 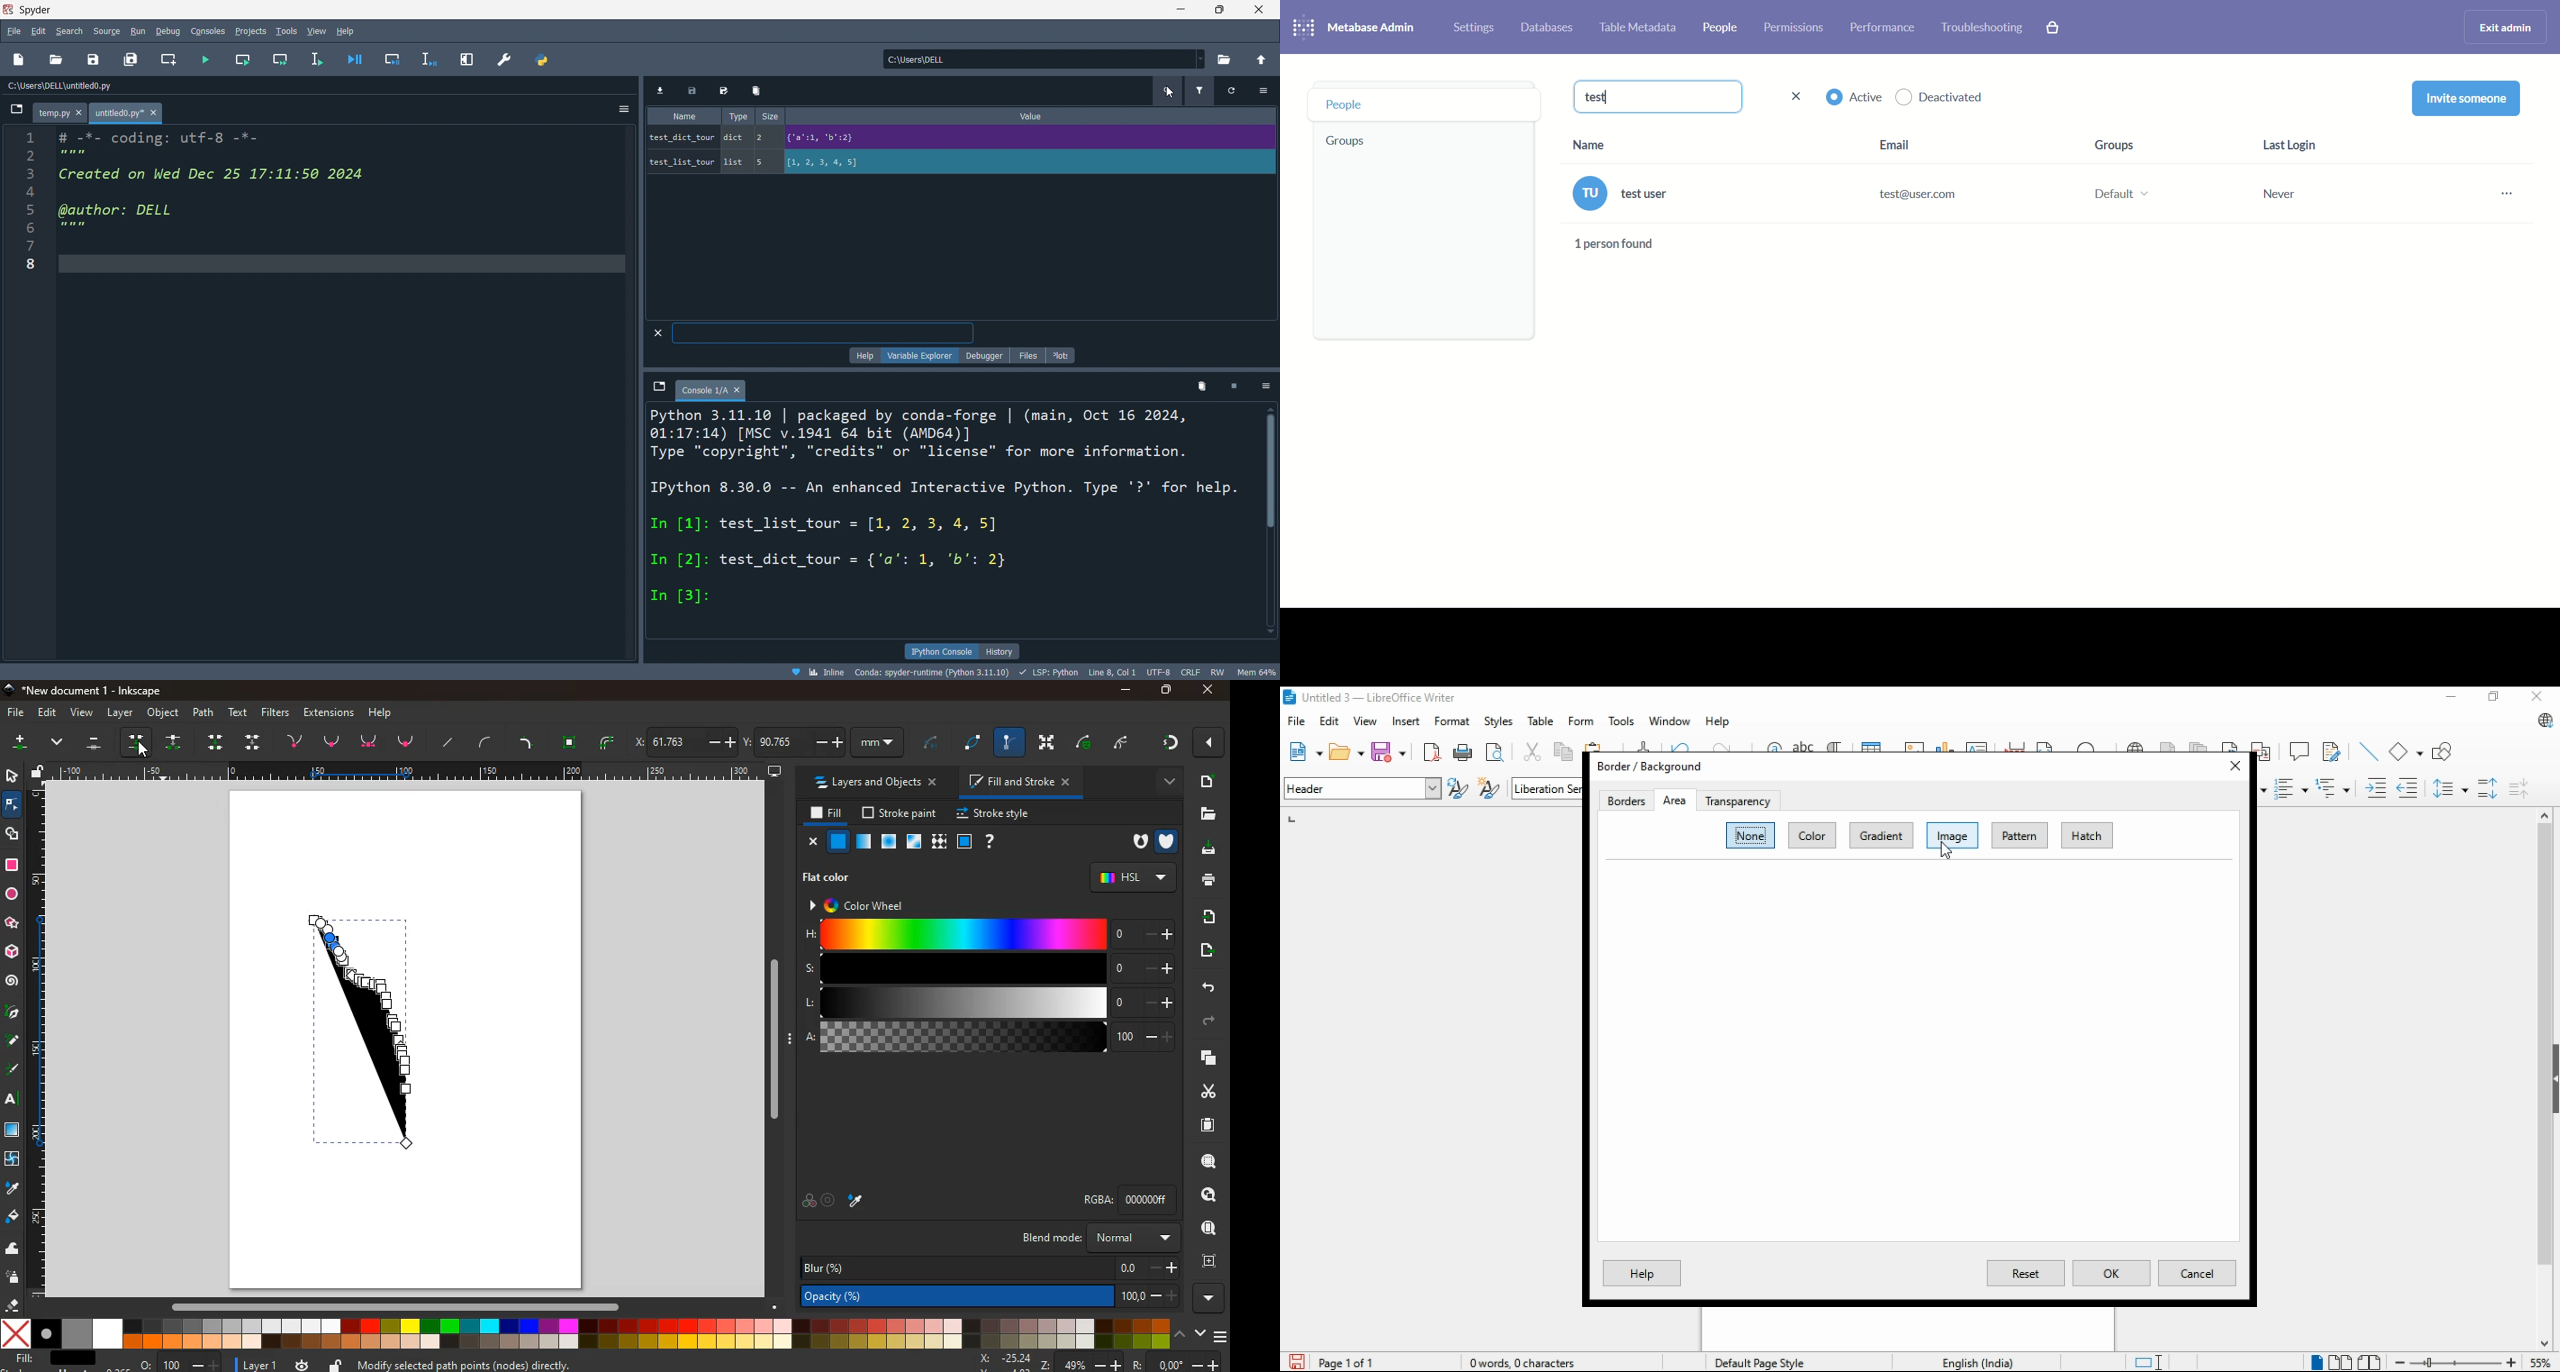 What do you see at coordinates (1719, 721) in the screenshot?
I see `help` at bounding box center [1719, 721].